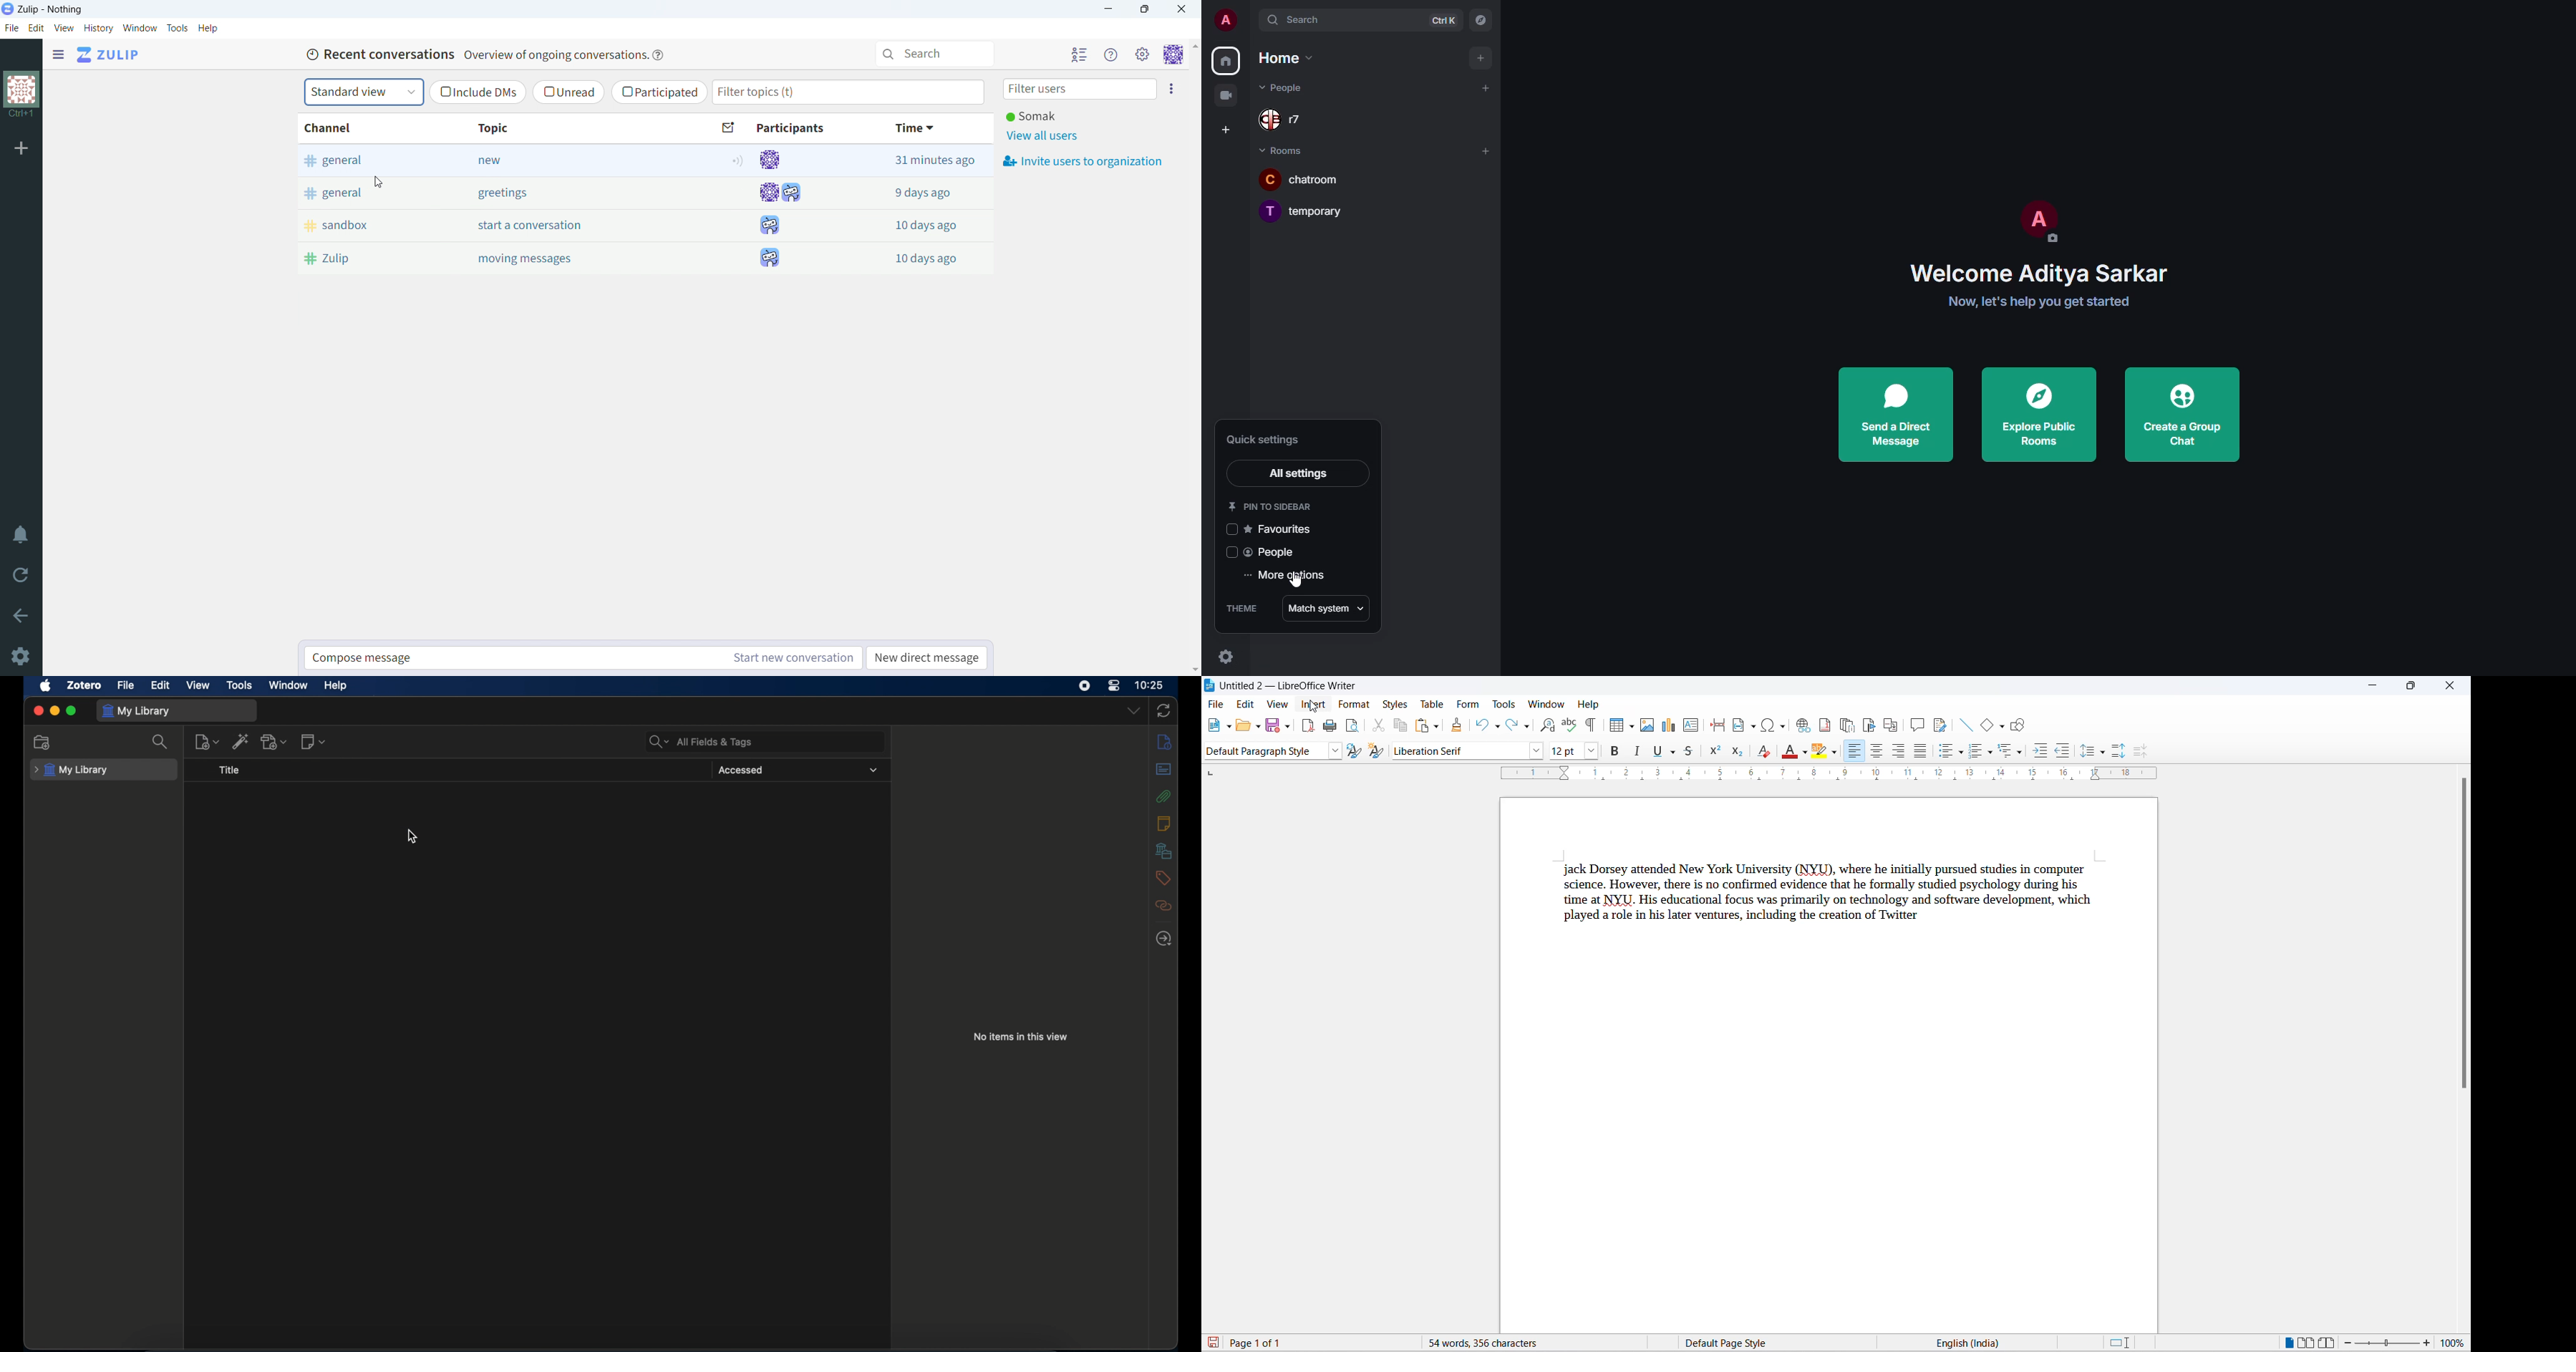 This screenshot has height=1372, width=2576. Describe the element at coordinates (1226, 20) in the screenshot. I see `profile` at that location.